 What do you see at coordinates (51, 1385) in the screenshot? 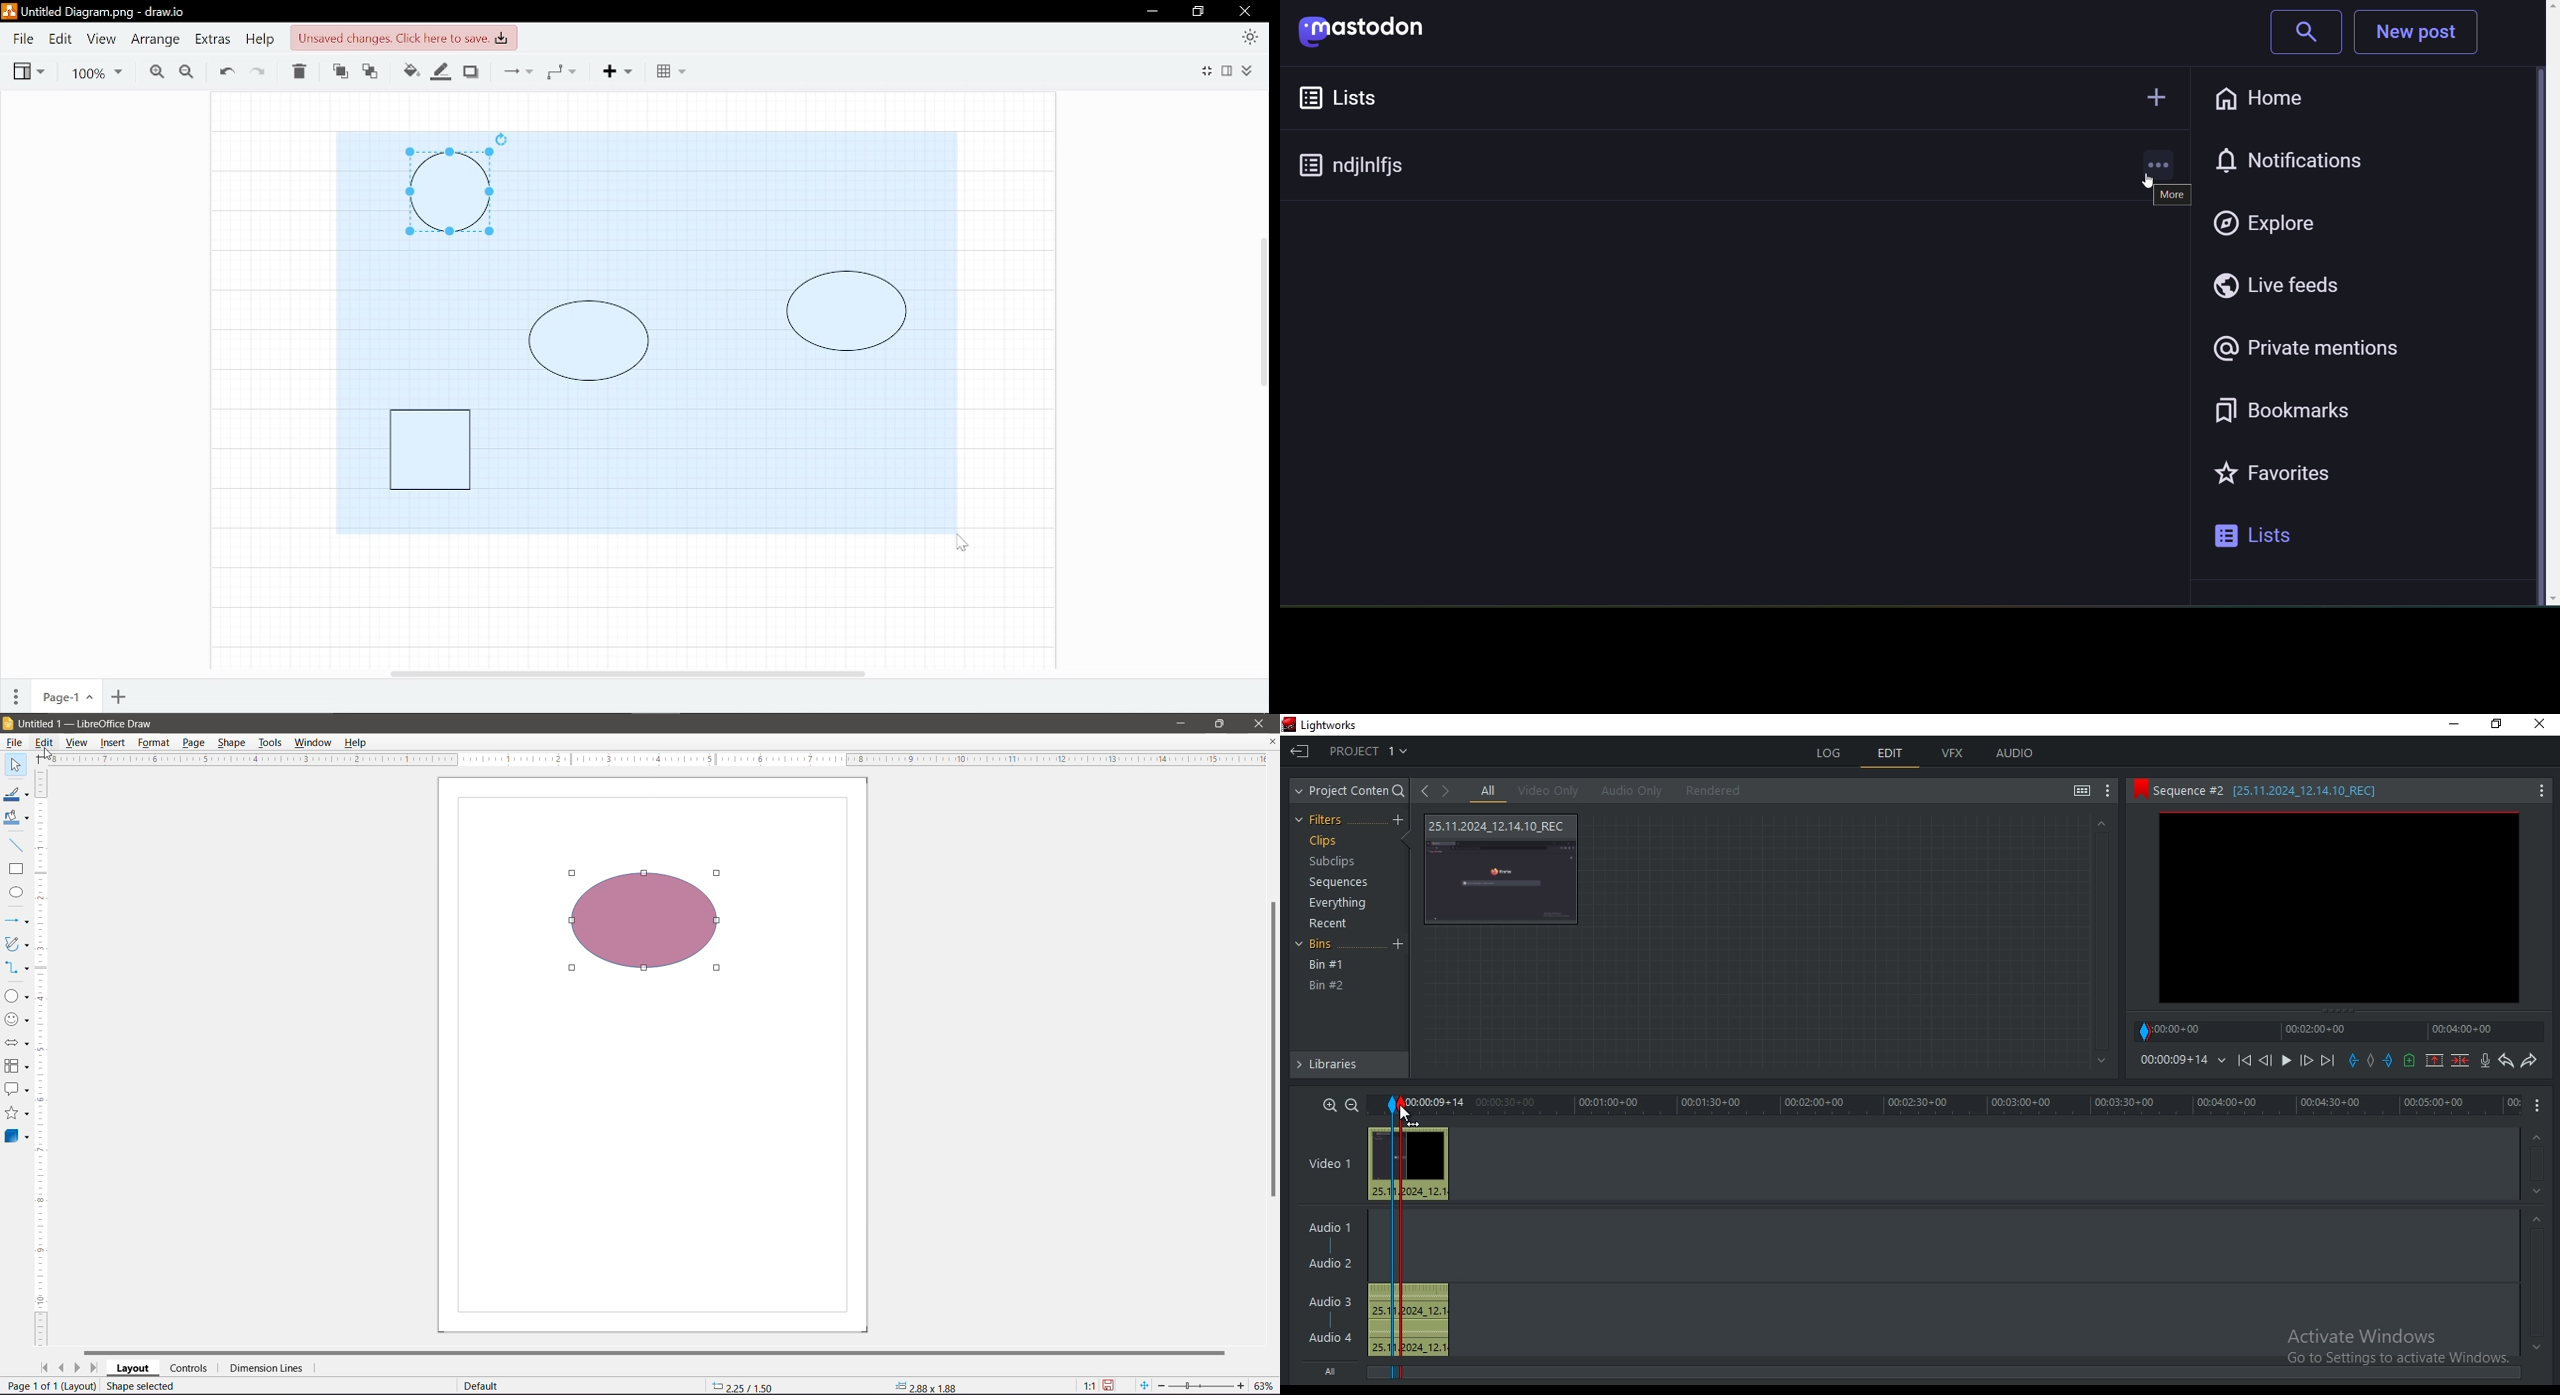
I see `current page` at bounding box center [51, 1385].